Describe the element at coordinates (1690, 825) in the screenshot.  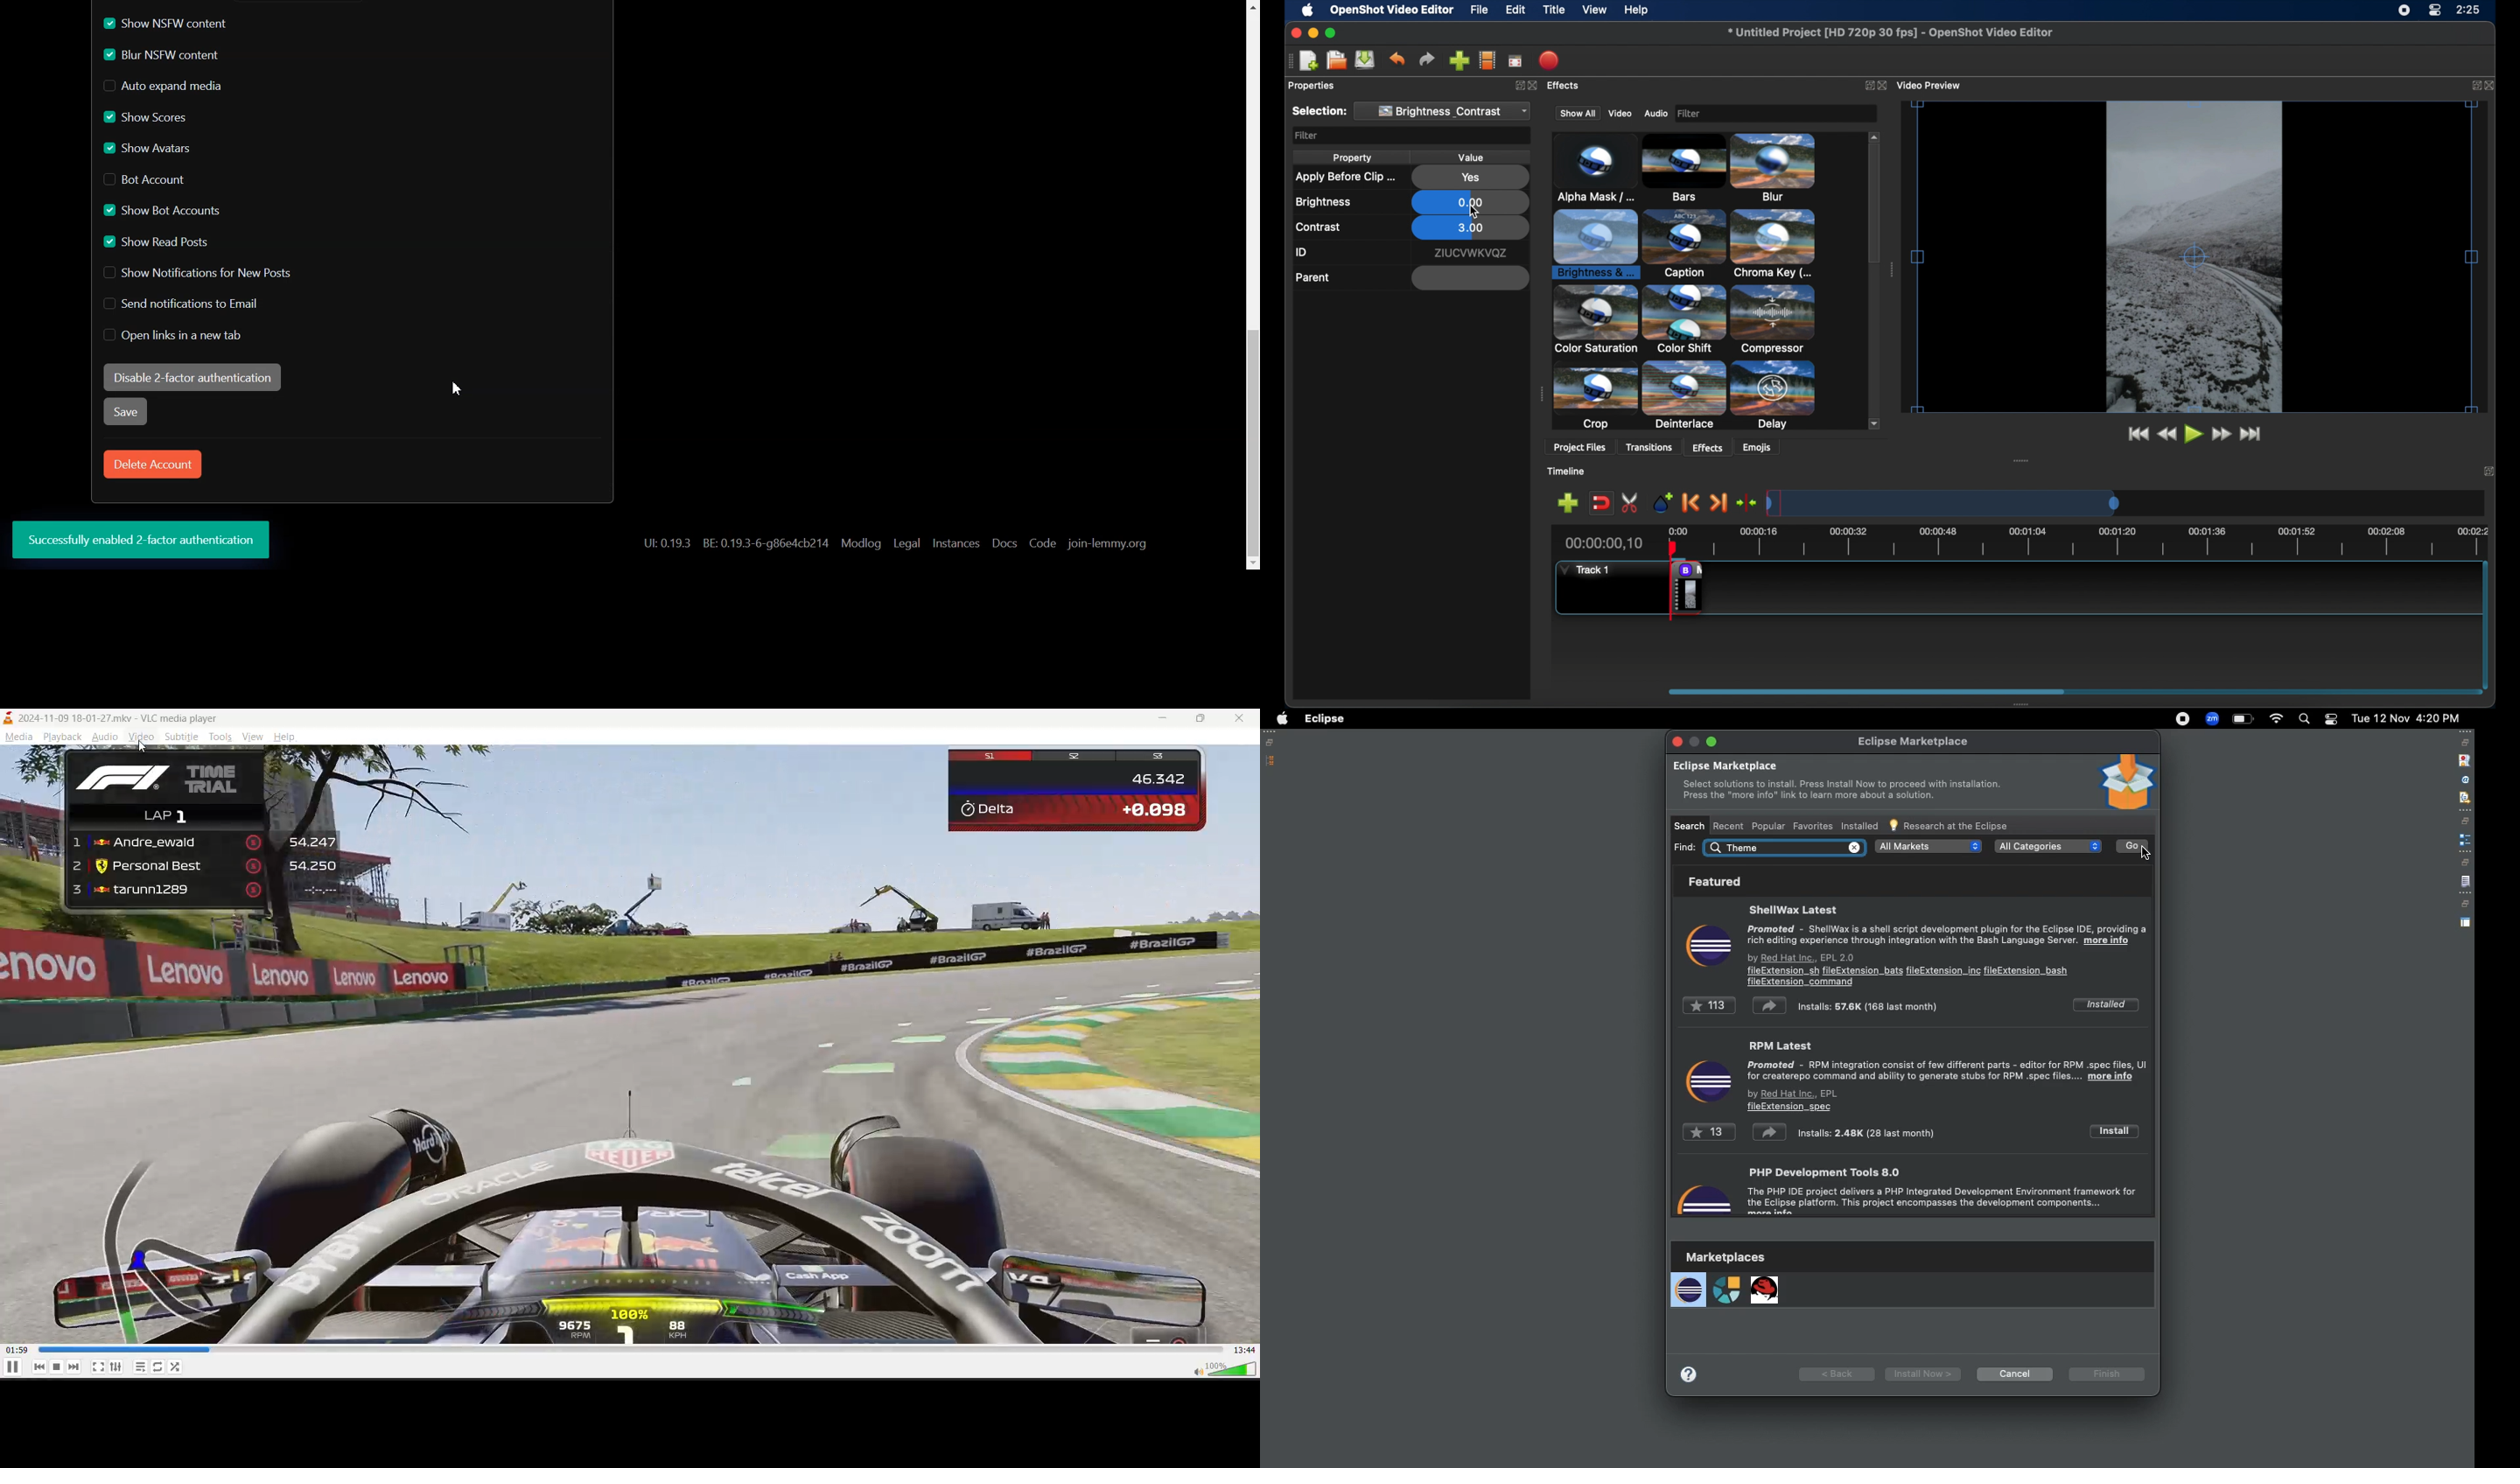
I see `Search` at that location.